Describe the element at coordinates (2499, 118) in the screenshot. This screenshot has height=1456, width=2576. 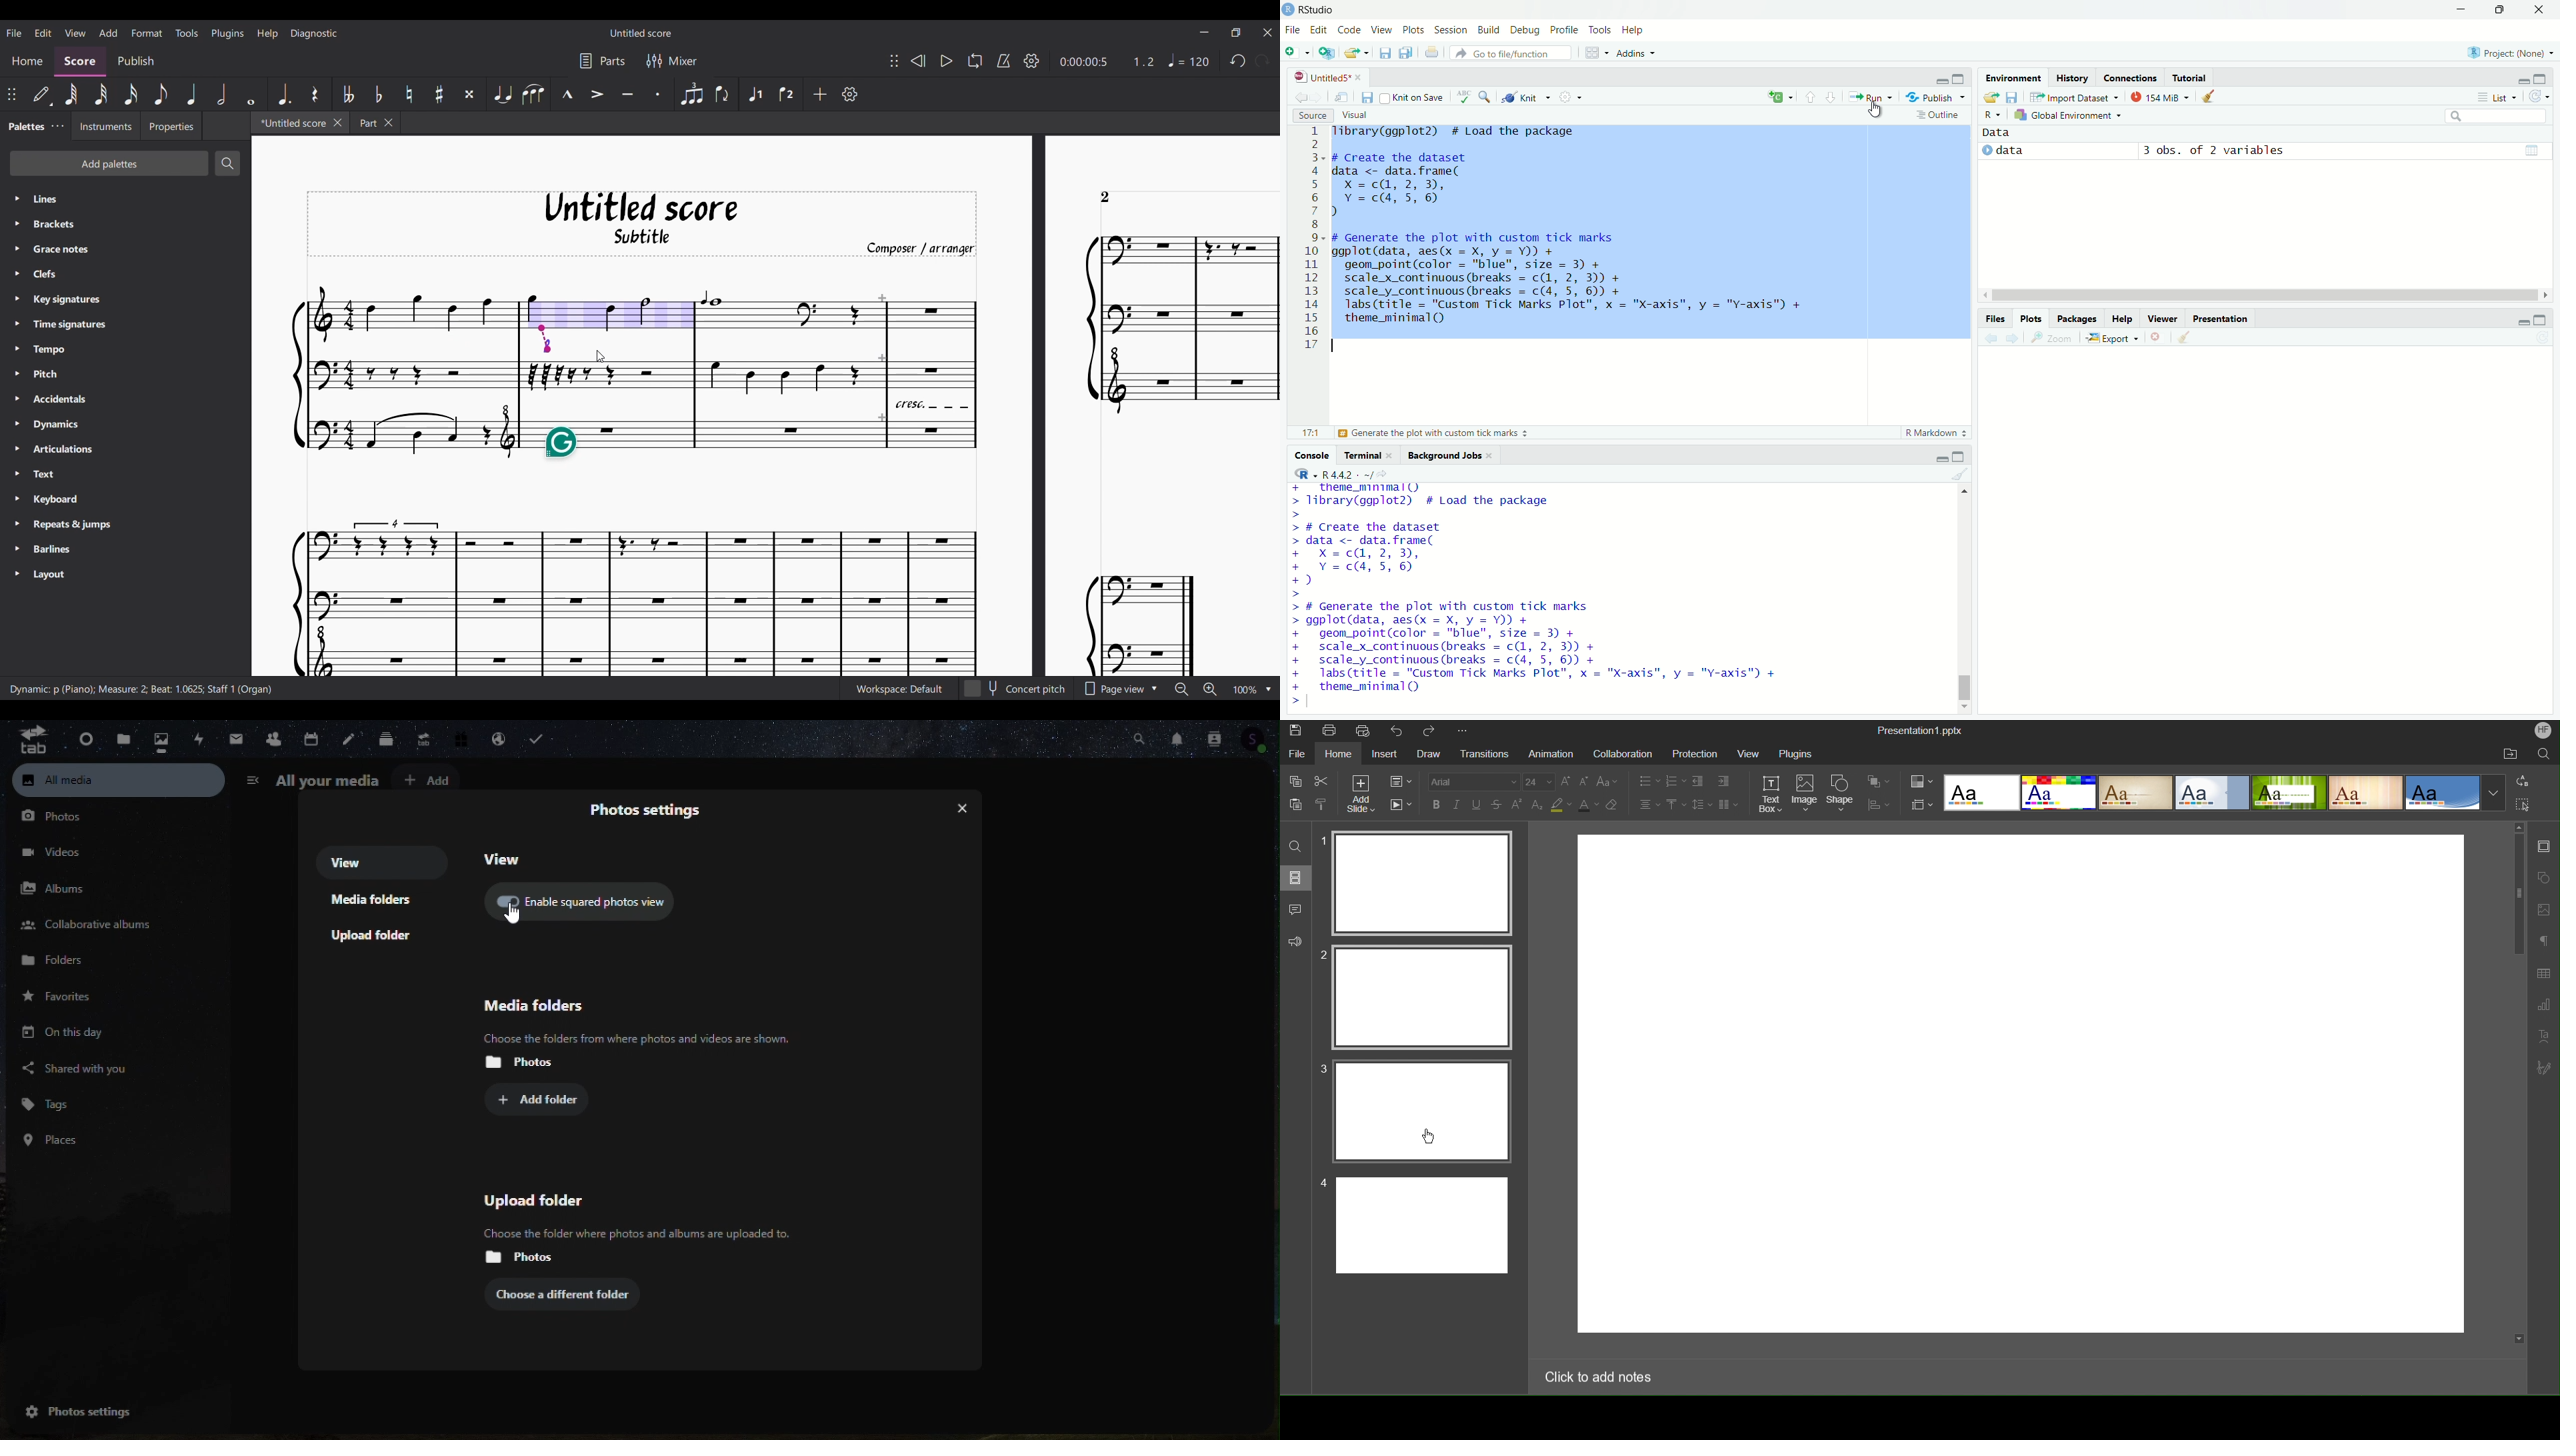
I see `search field` at that location.